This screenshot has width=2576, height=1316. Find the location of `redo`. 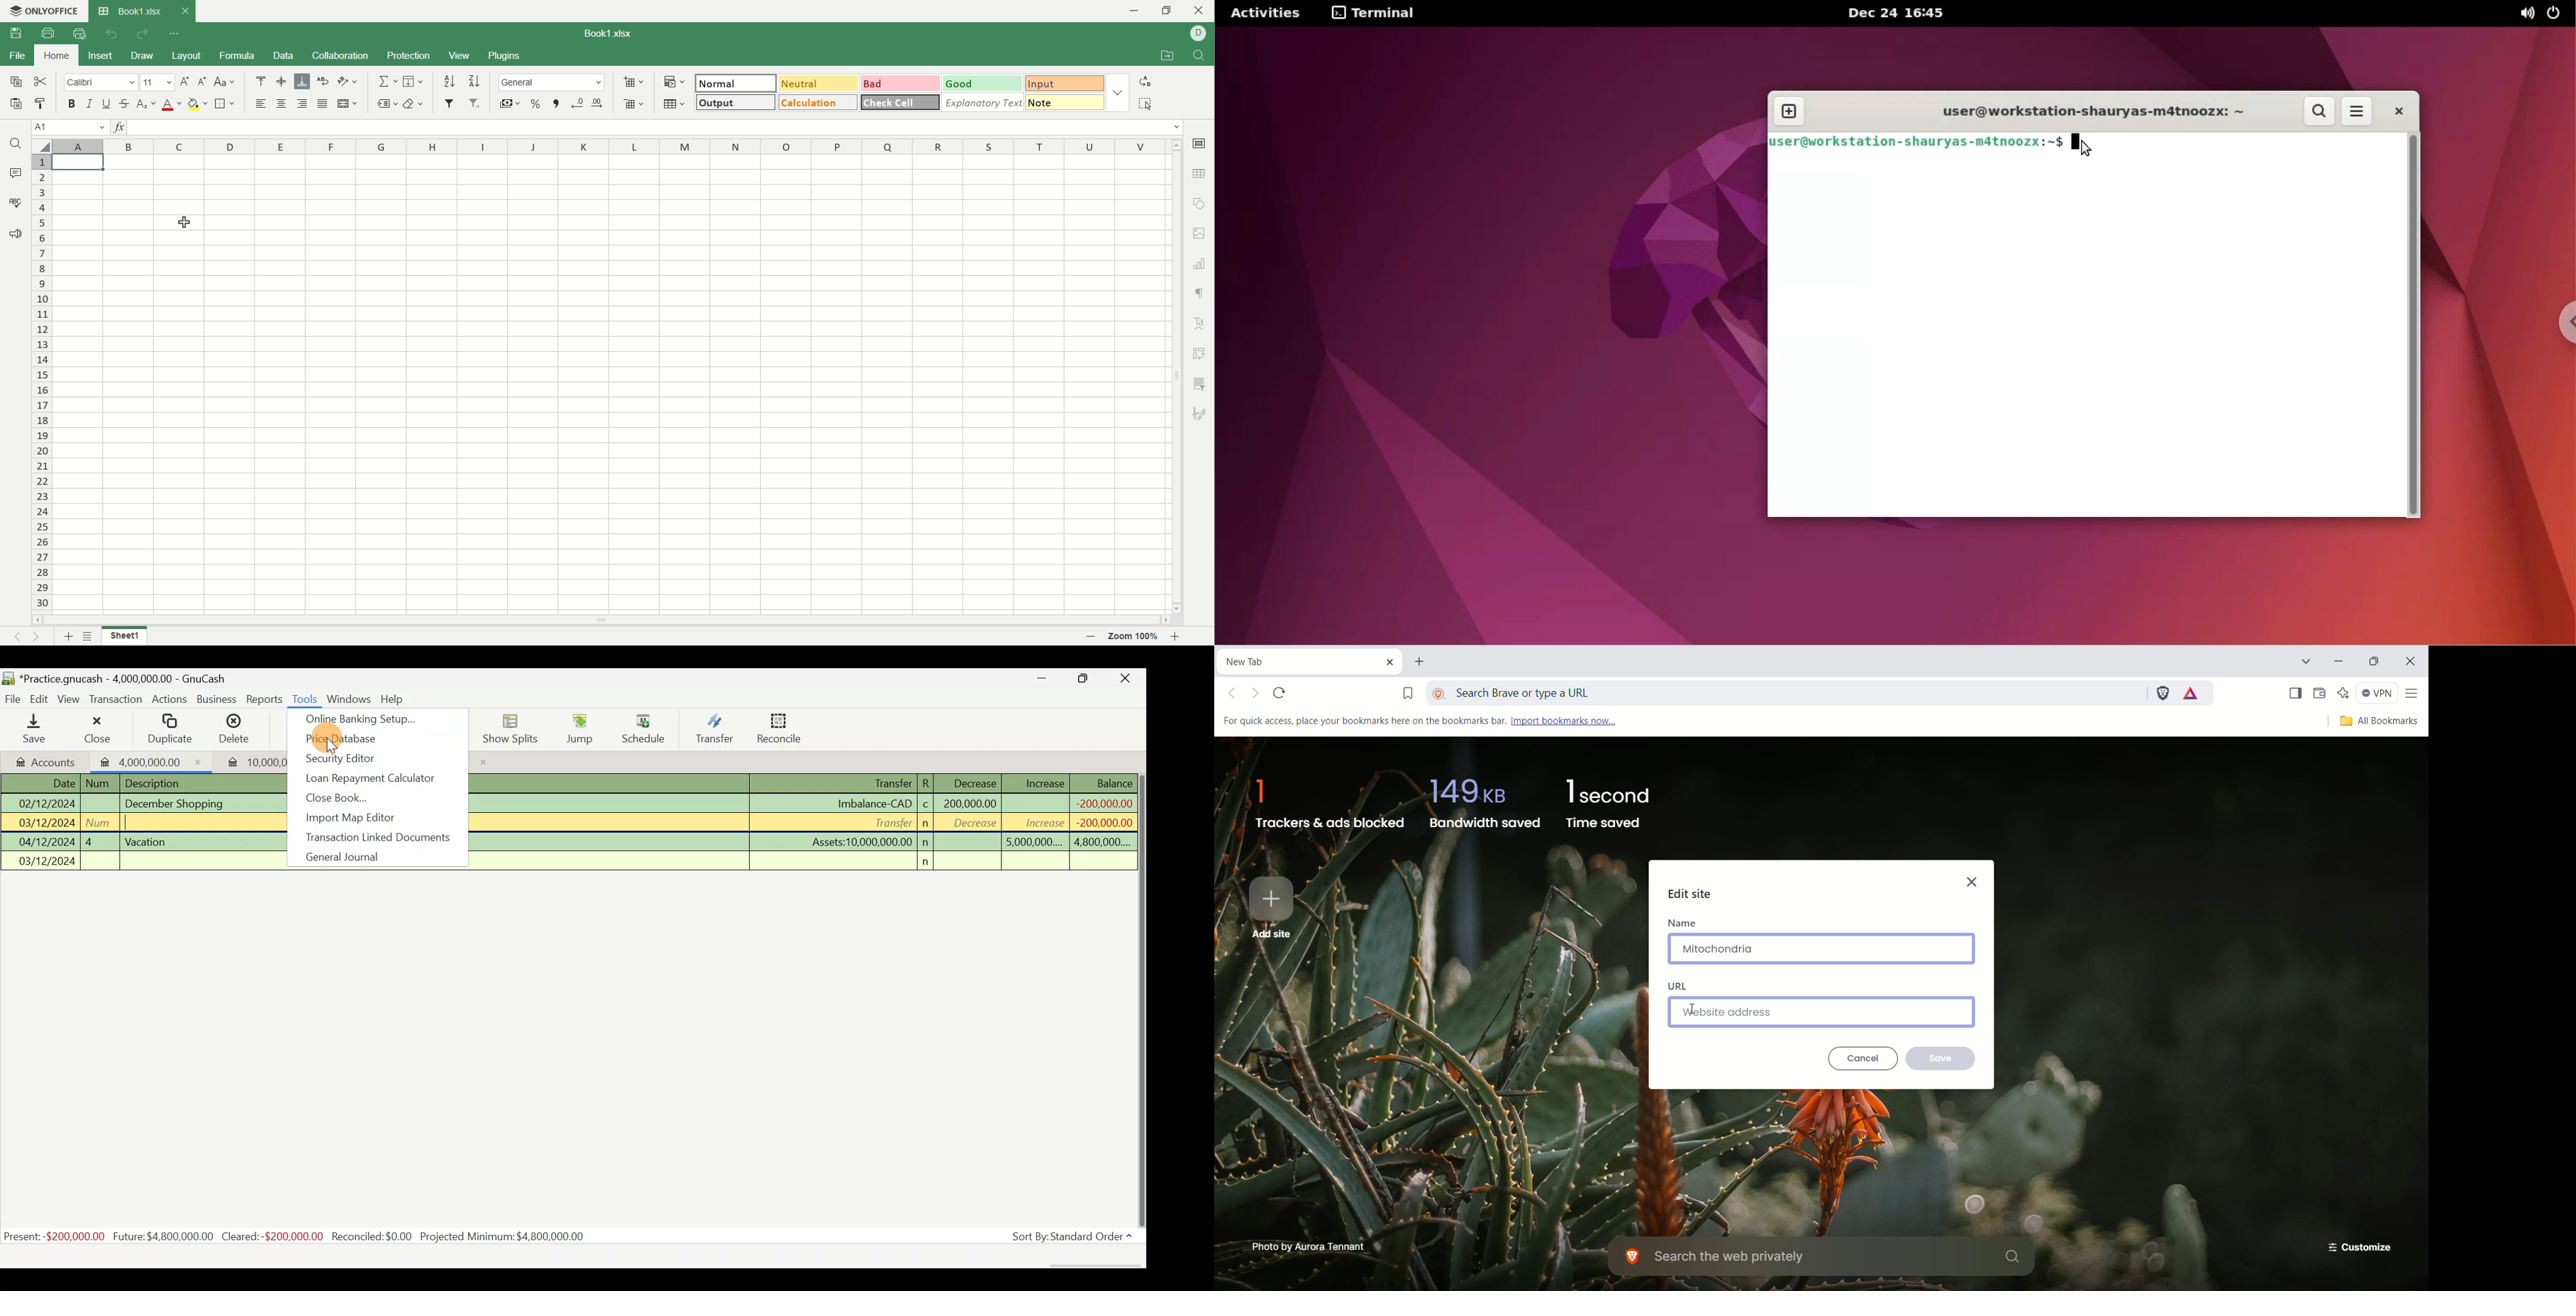

redo is located at coordinates (142, 35).